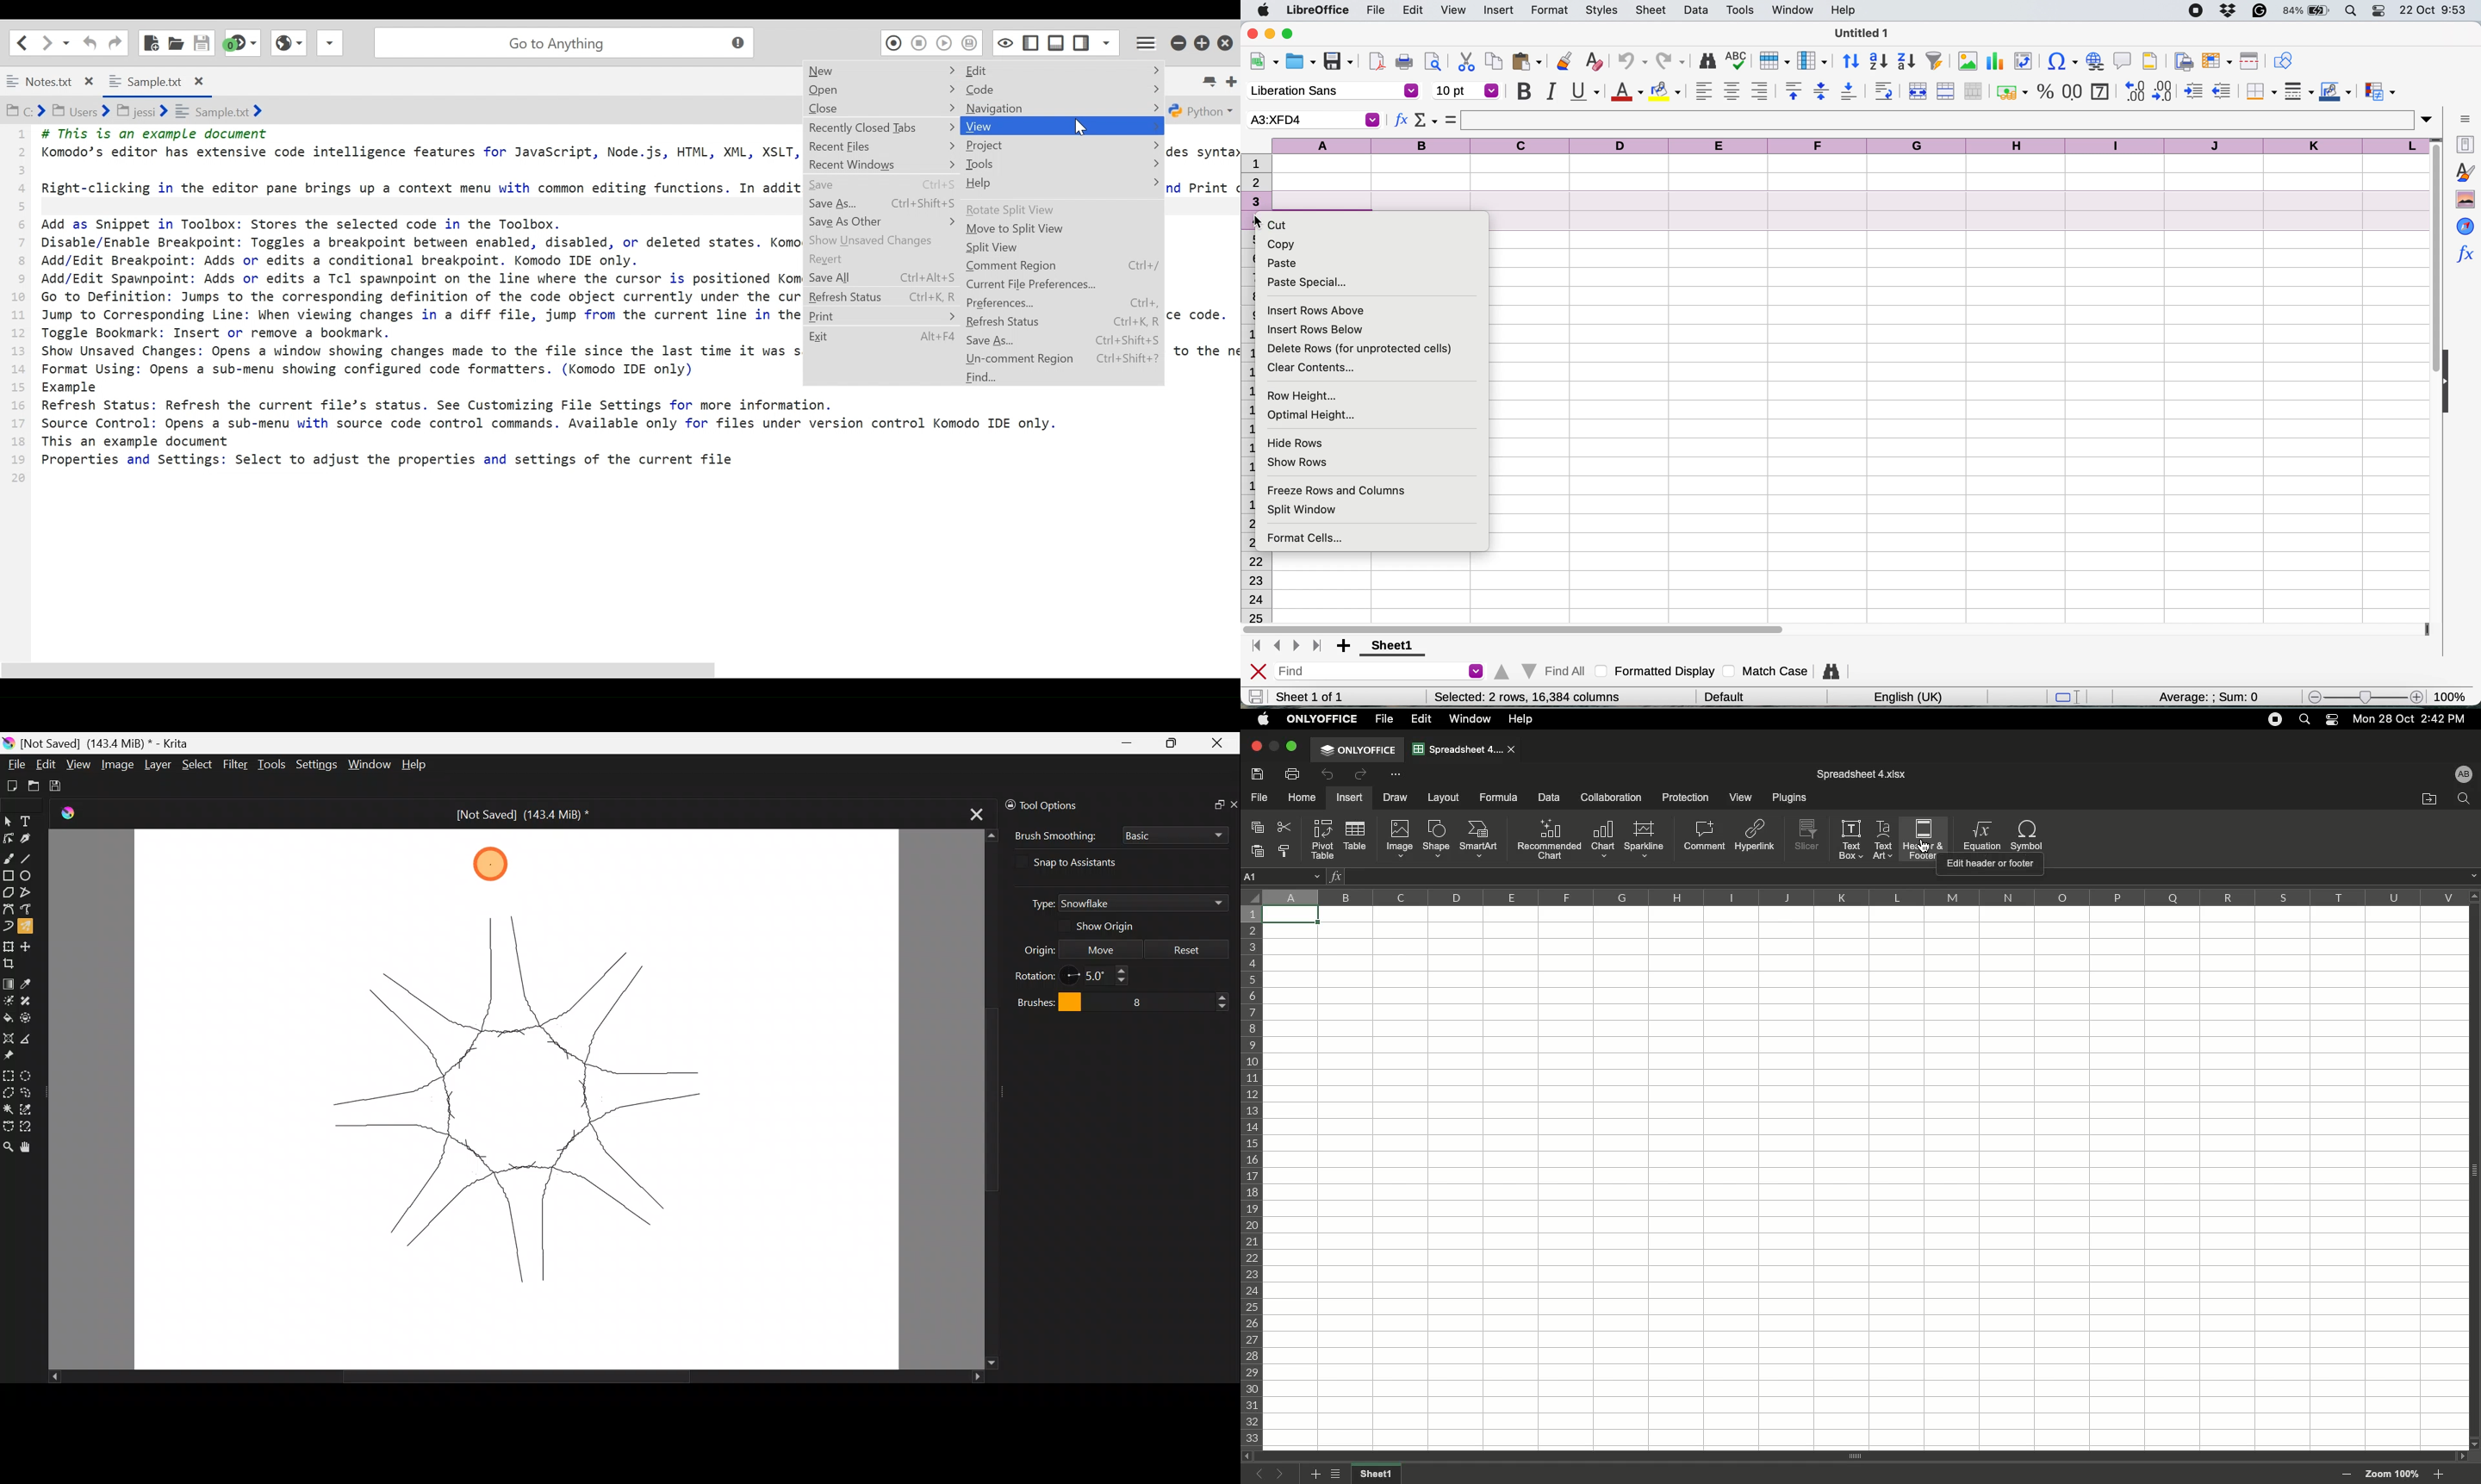 The width and height of the screenshot is (2492, 1484). Describe the element at coordinates (2298, 91) in the screenshot. I see `border styles` at that location.